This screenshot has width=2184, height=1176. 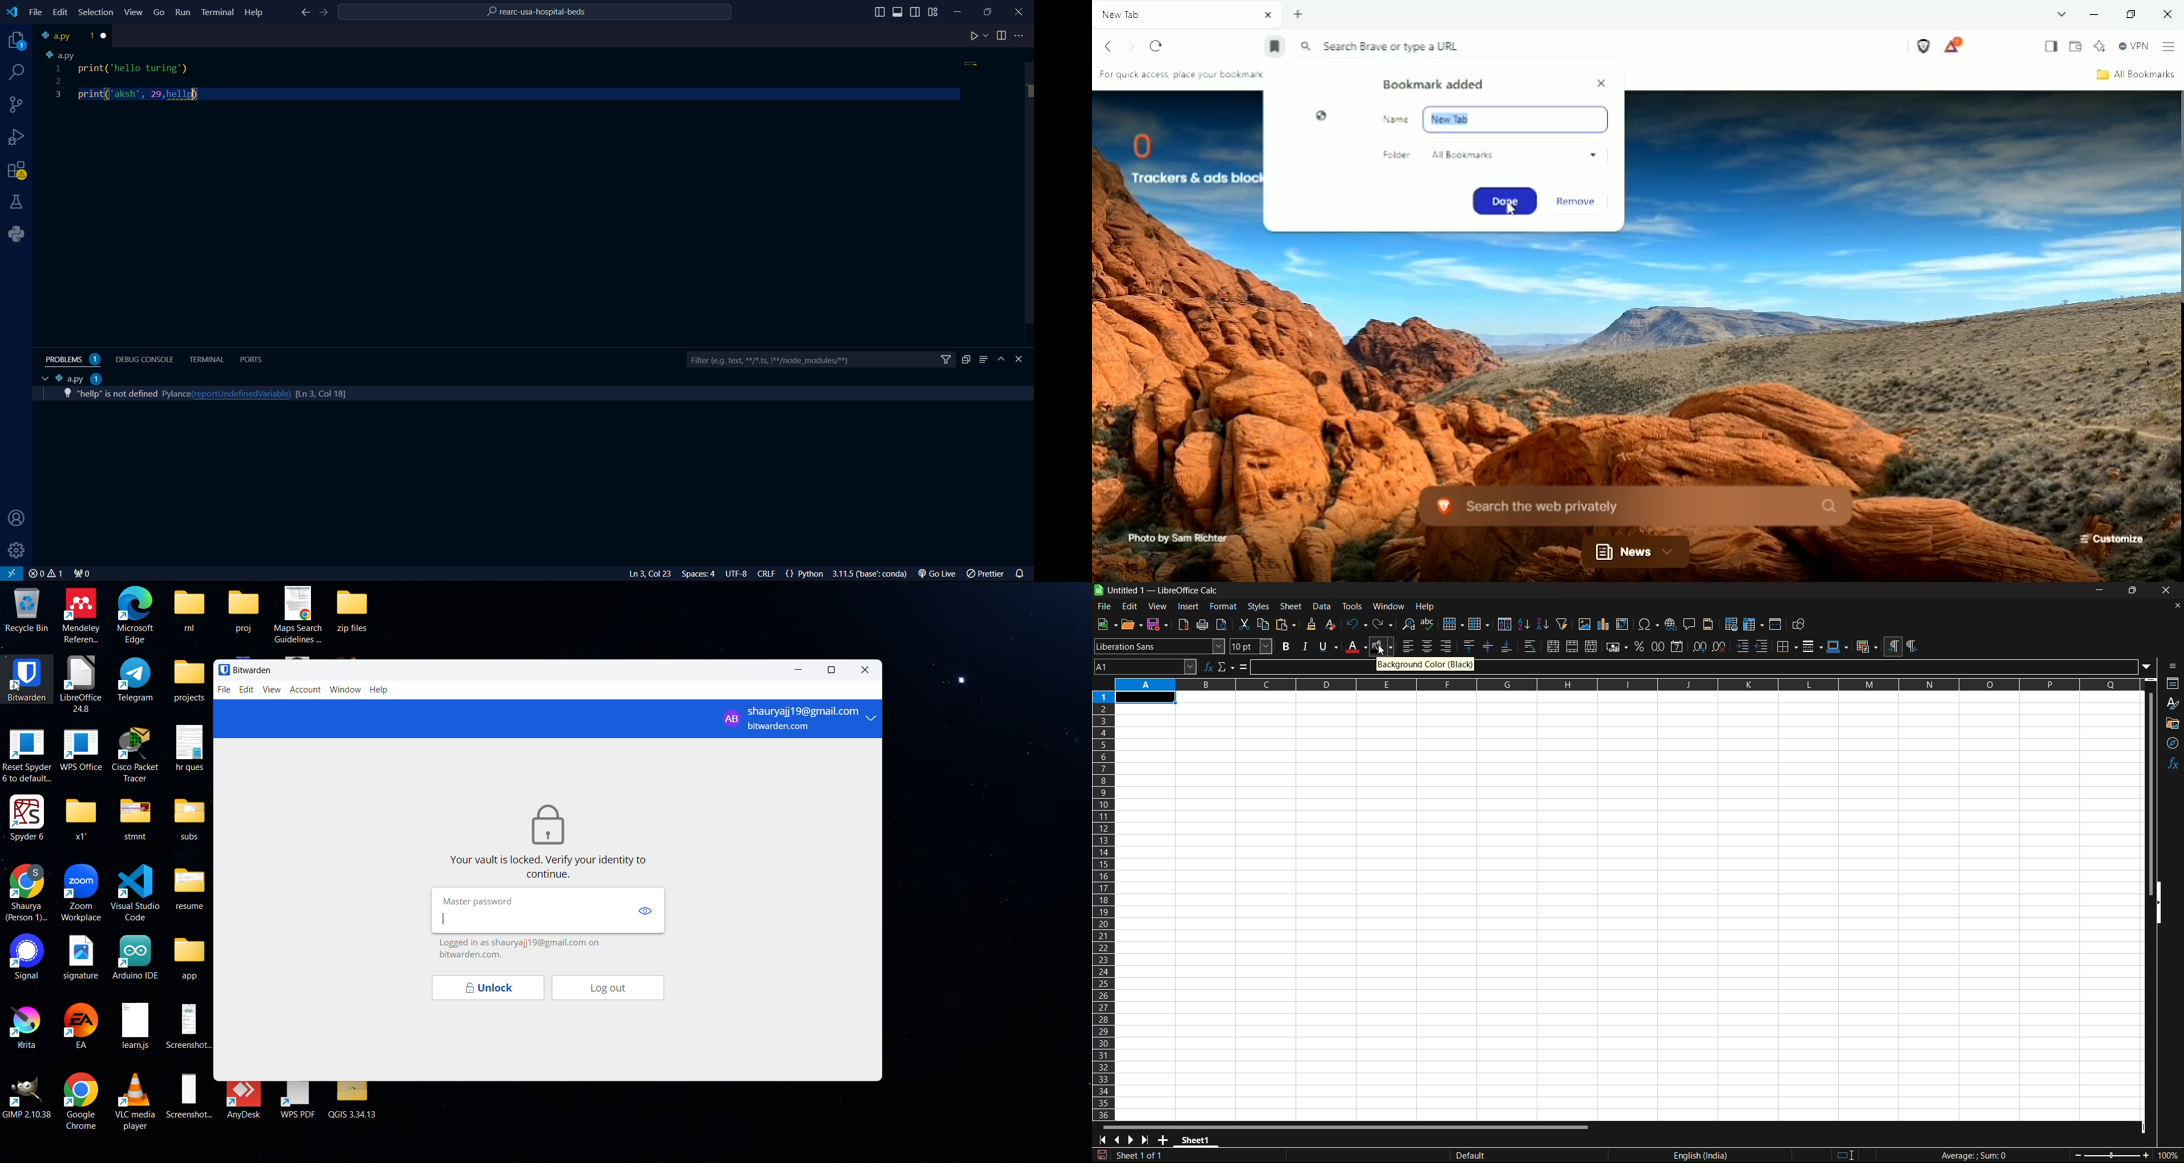 What do you see at coordinates (1182, 624) in the screenshot?
I see `export directly as pdf` at bounding box center [1182, 624].